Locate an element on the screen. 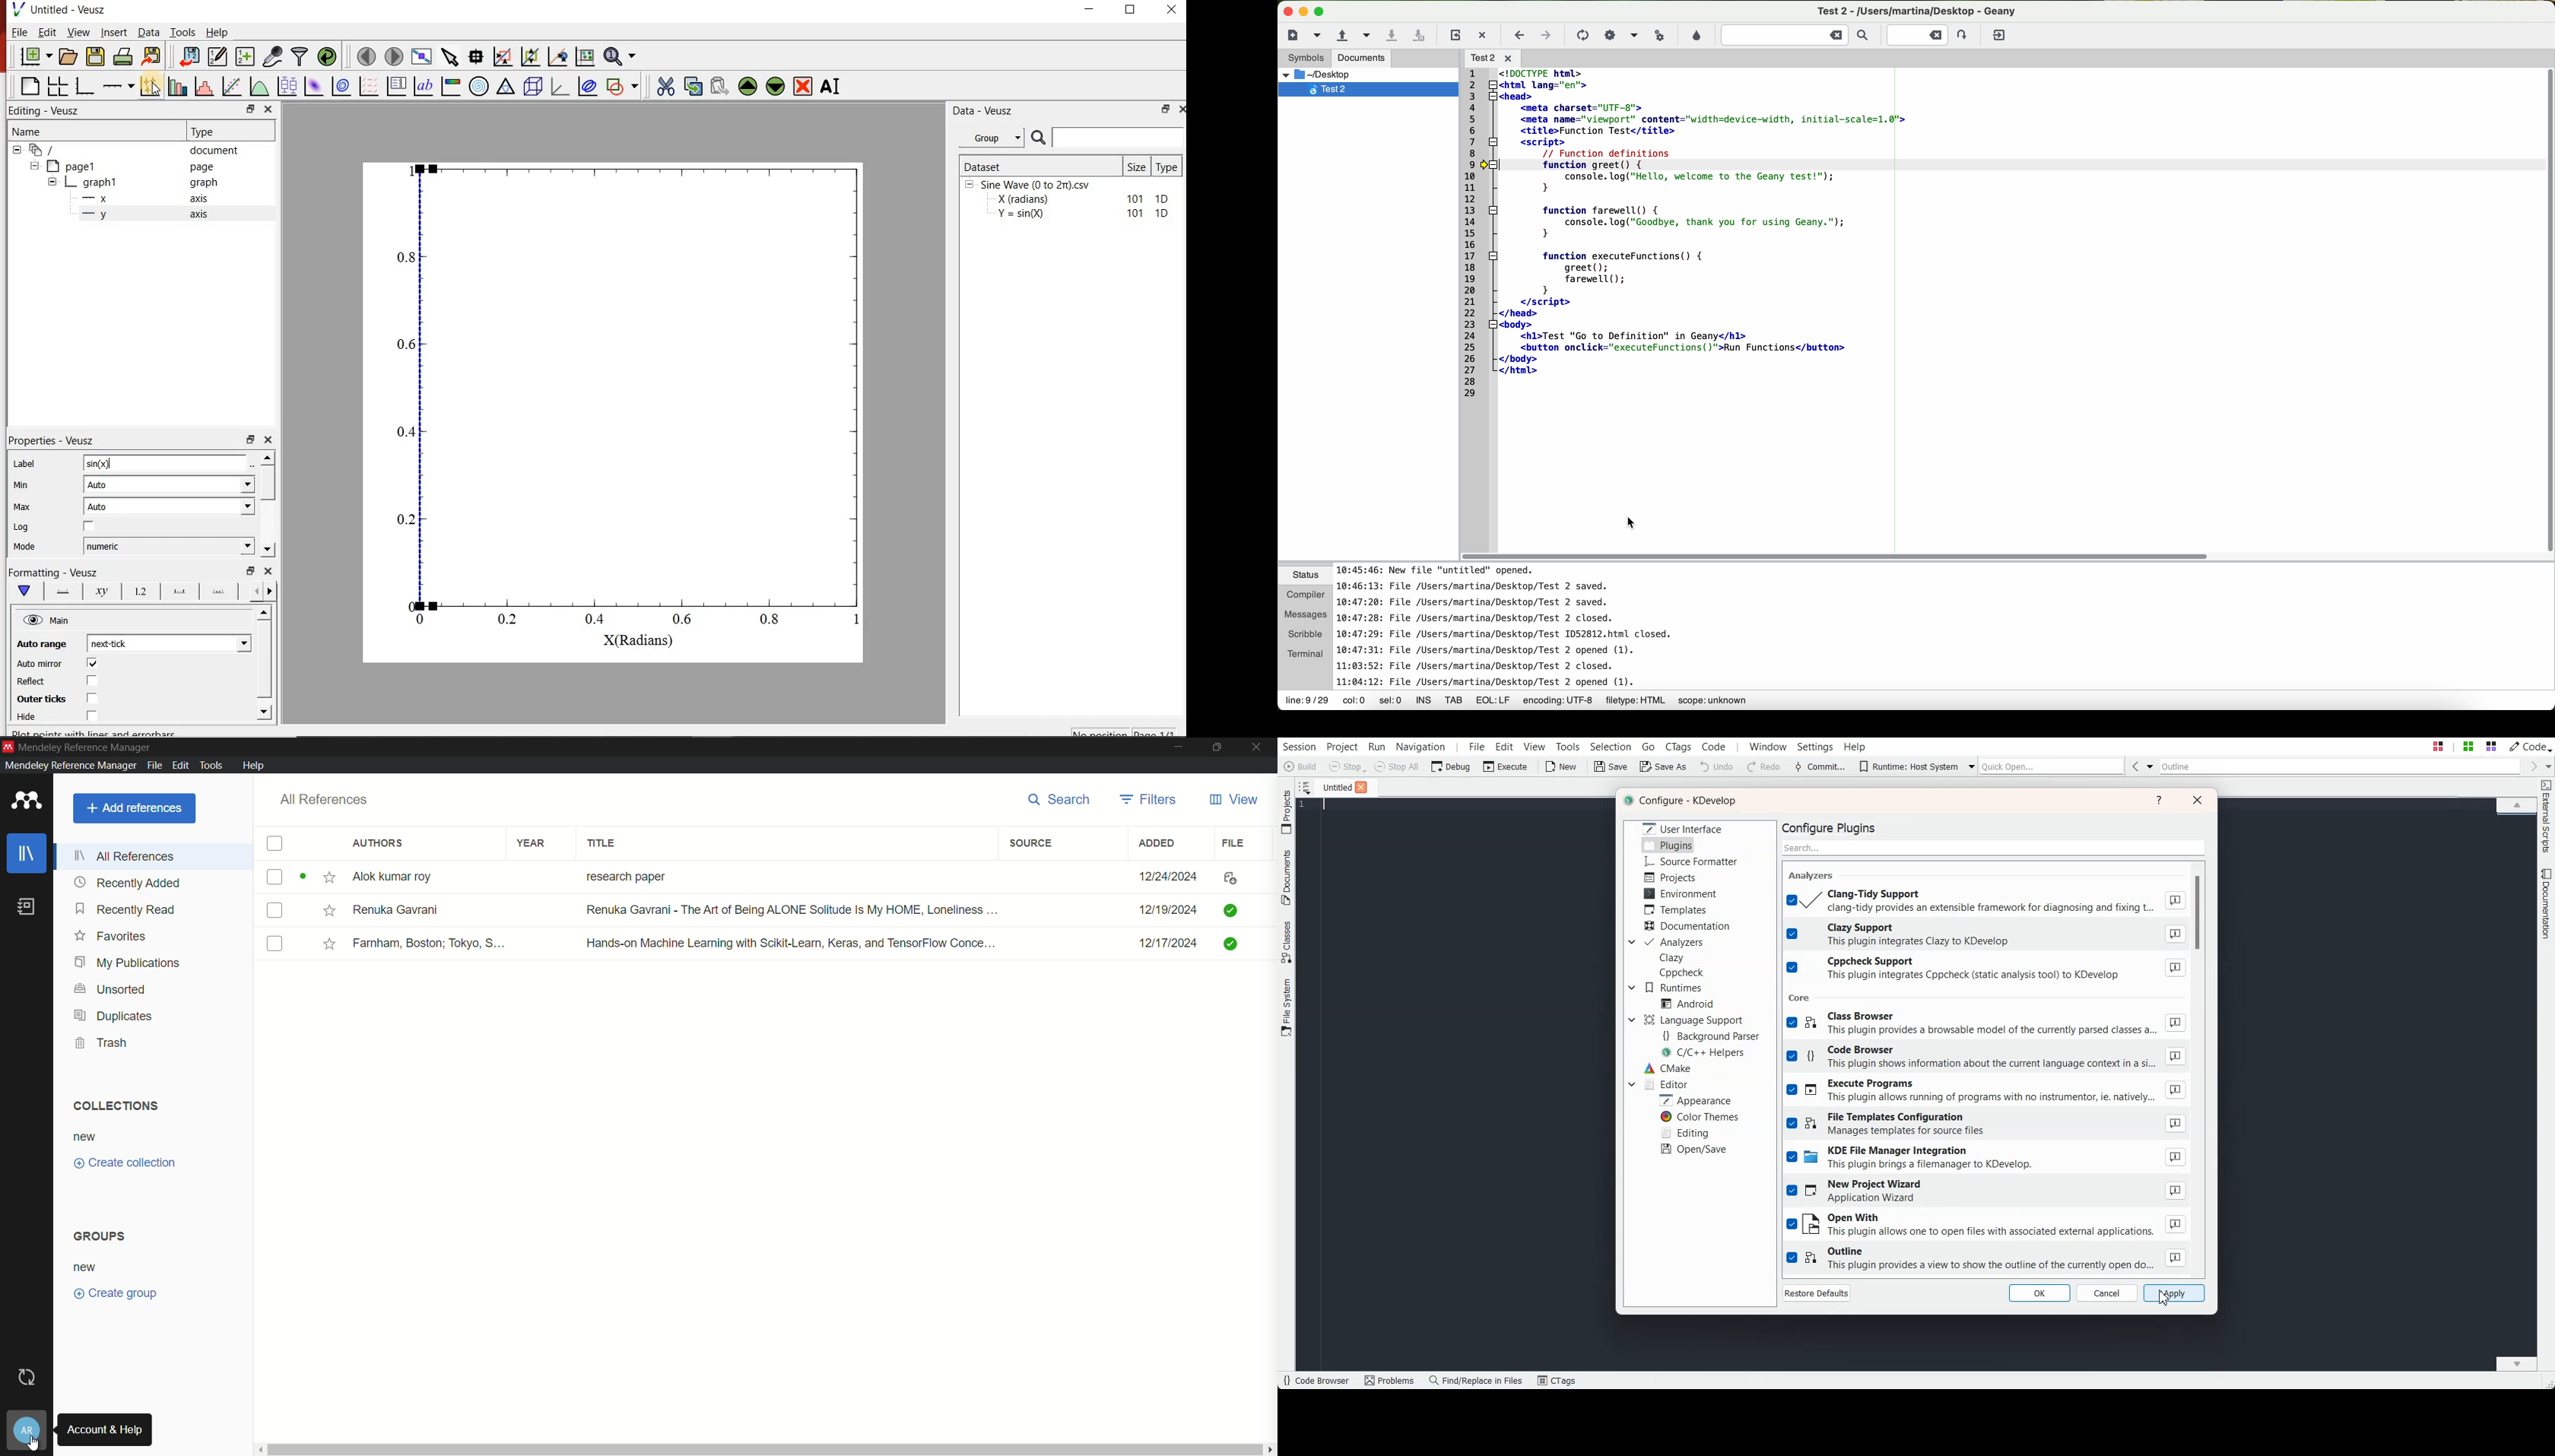 The image size is (2576, 1456). cut is located at coordinates (666, 85).